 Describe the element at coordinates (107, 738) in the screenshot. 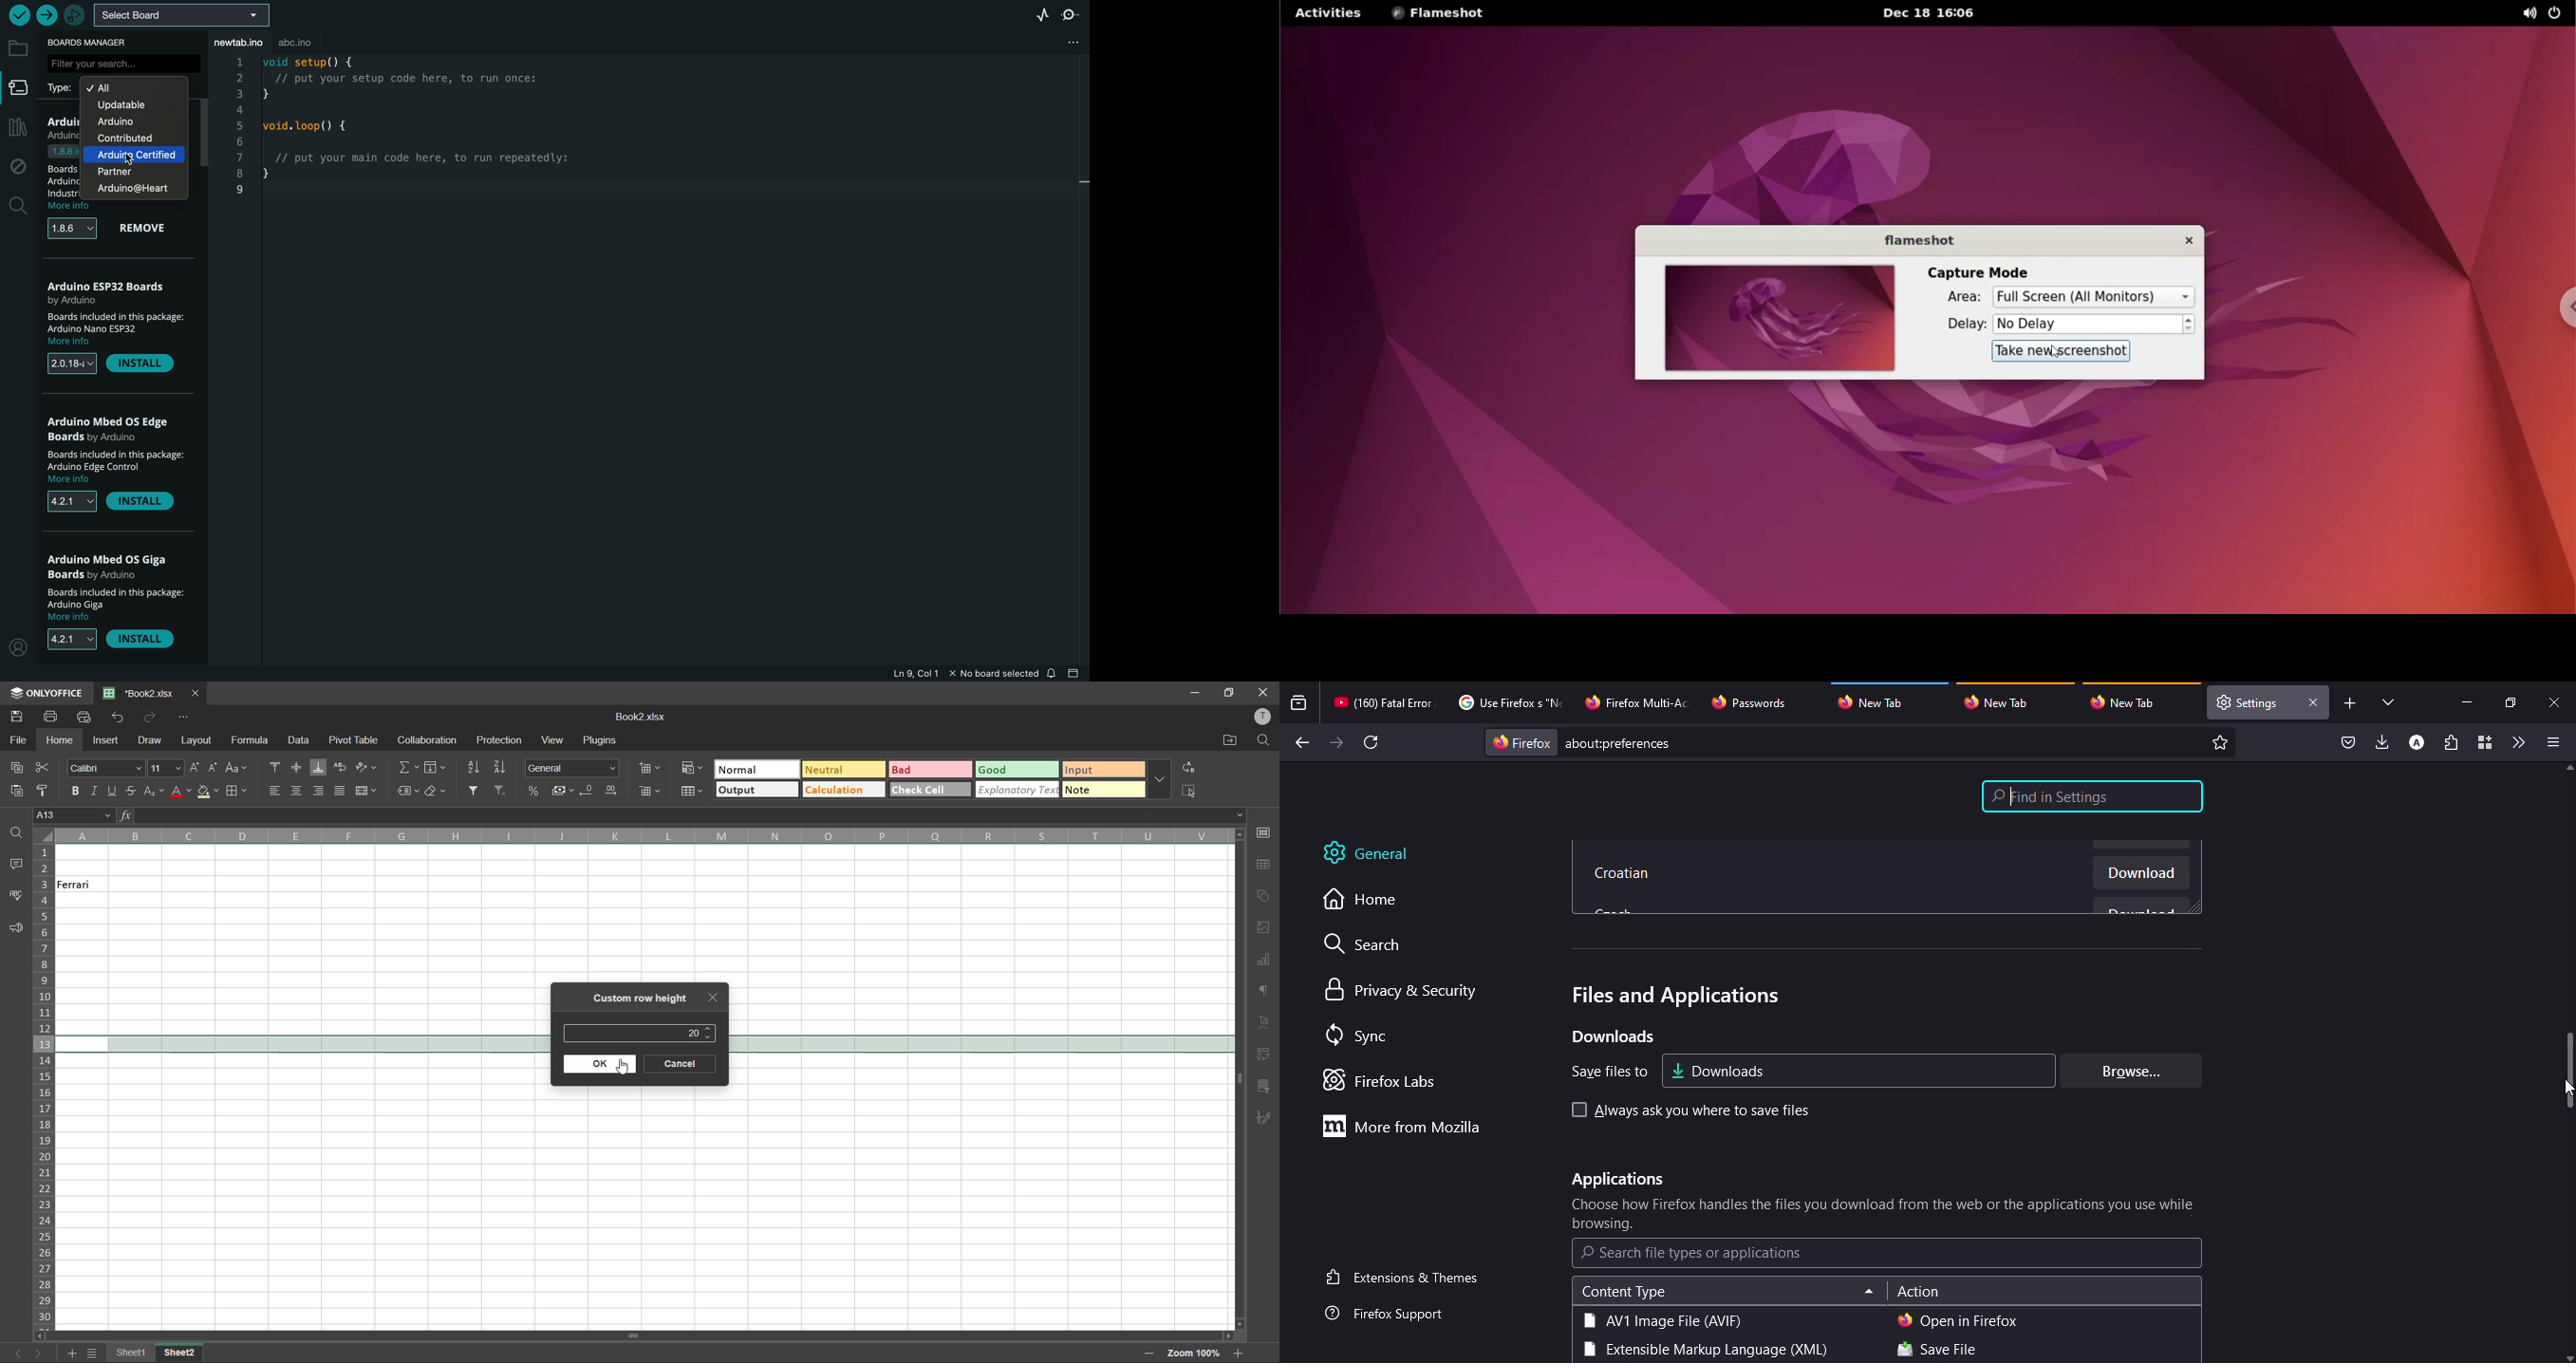

I see `insert` at that location.